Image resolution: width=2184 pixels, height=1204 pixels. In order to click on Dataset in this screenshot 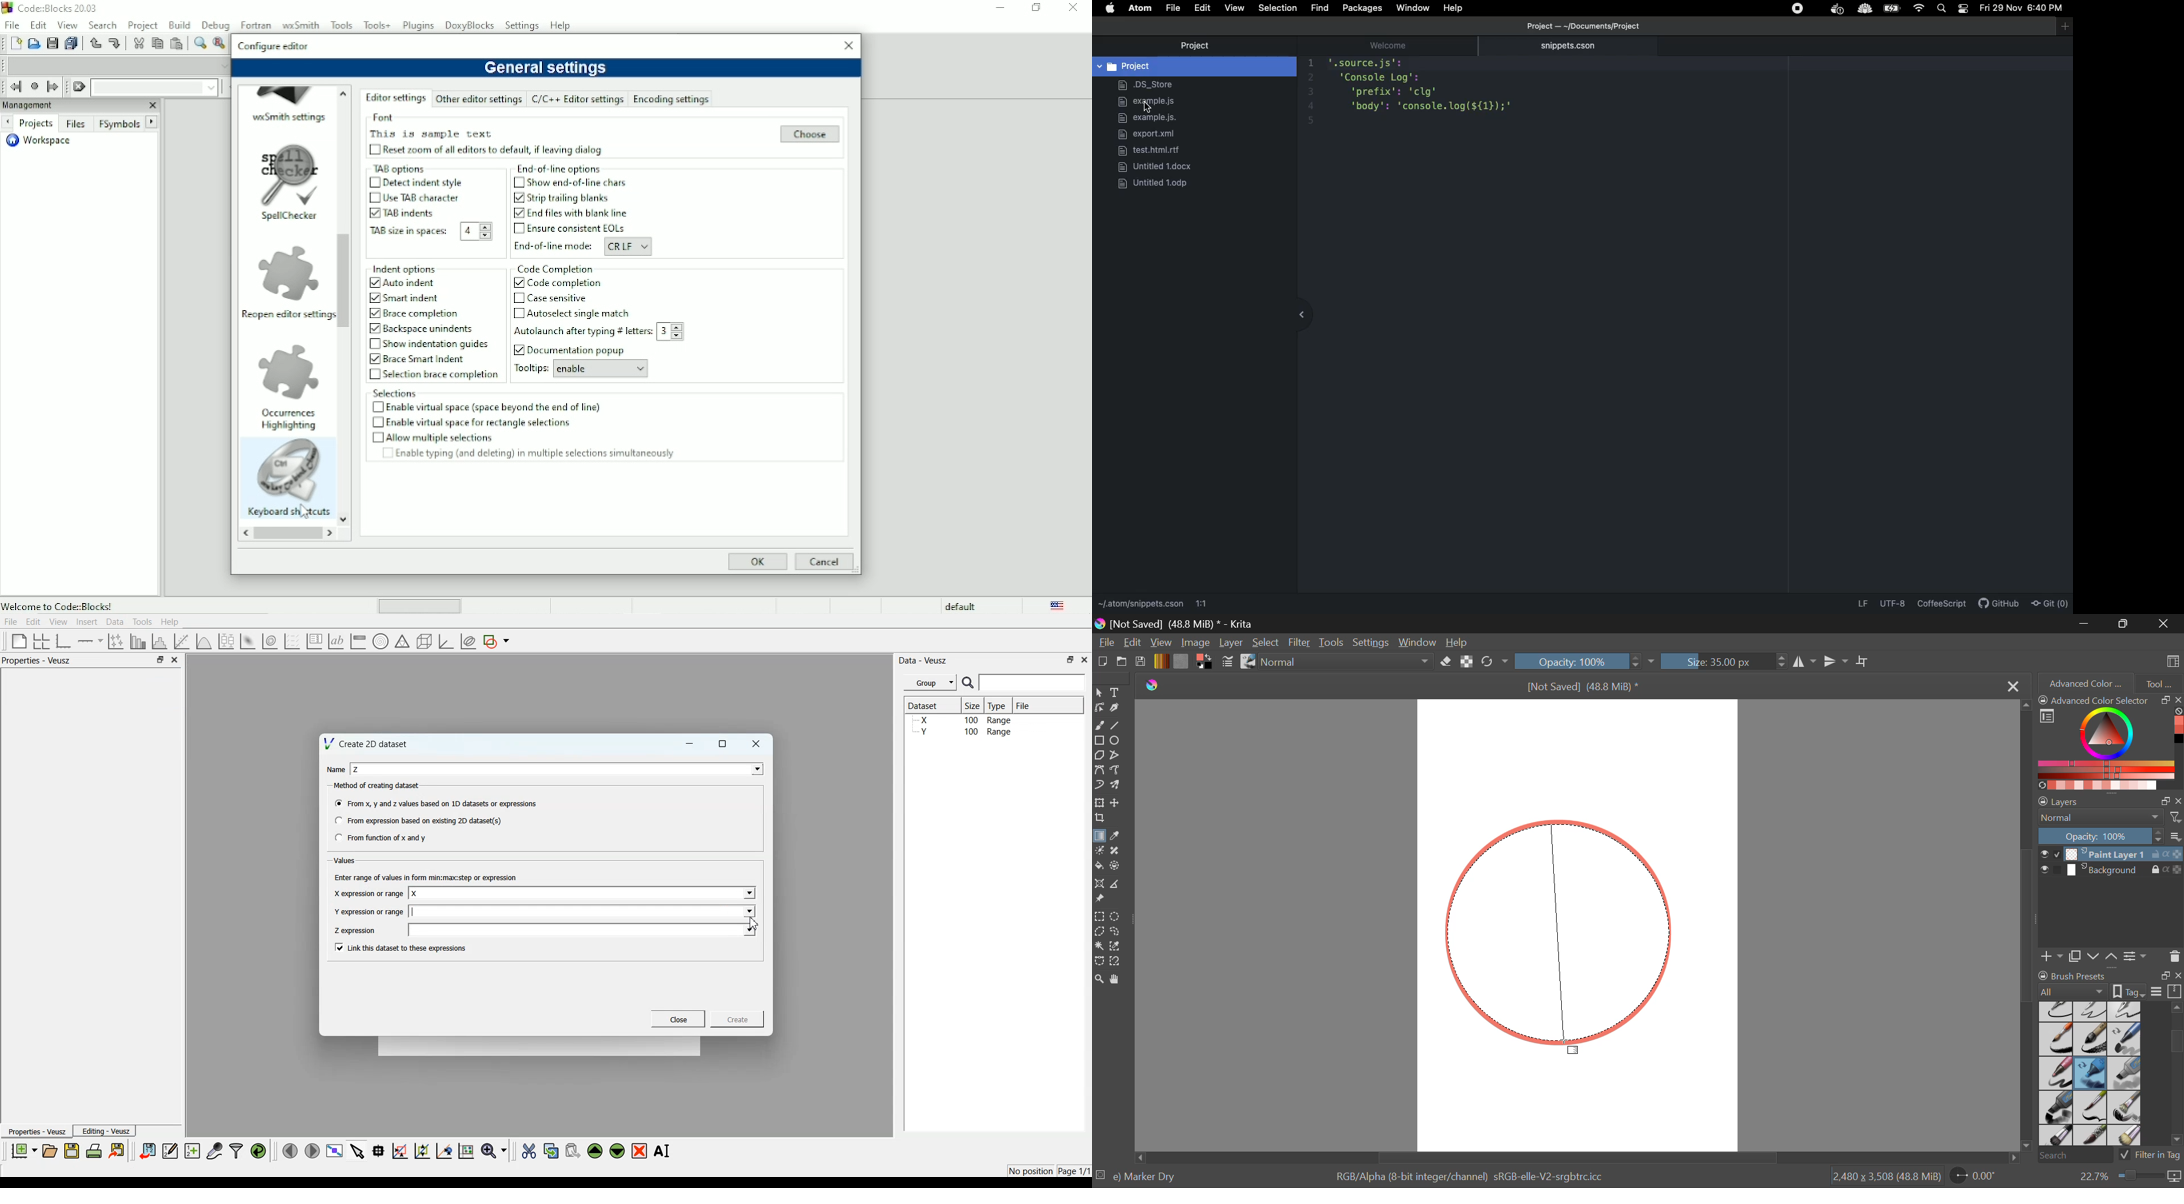, I will do `click(928, 705)`.